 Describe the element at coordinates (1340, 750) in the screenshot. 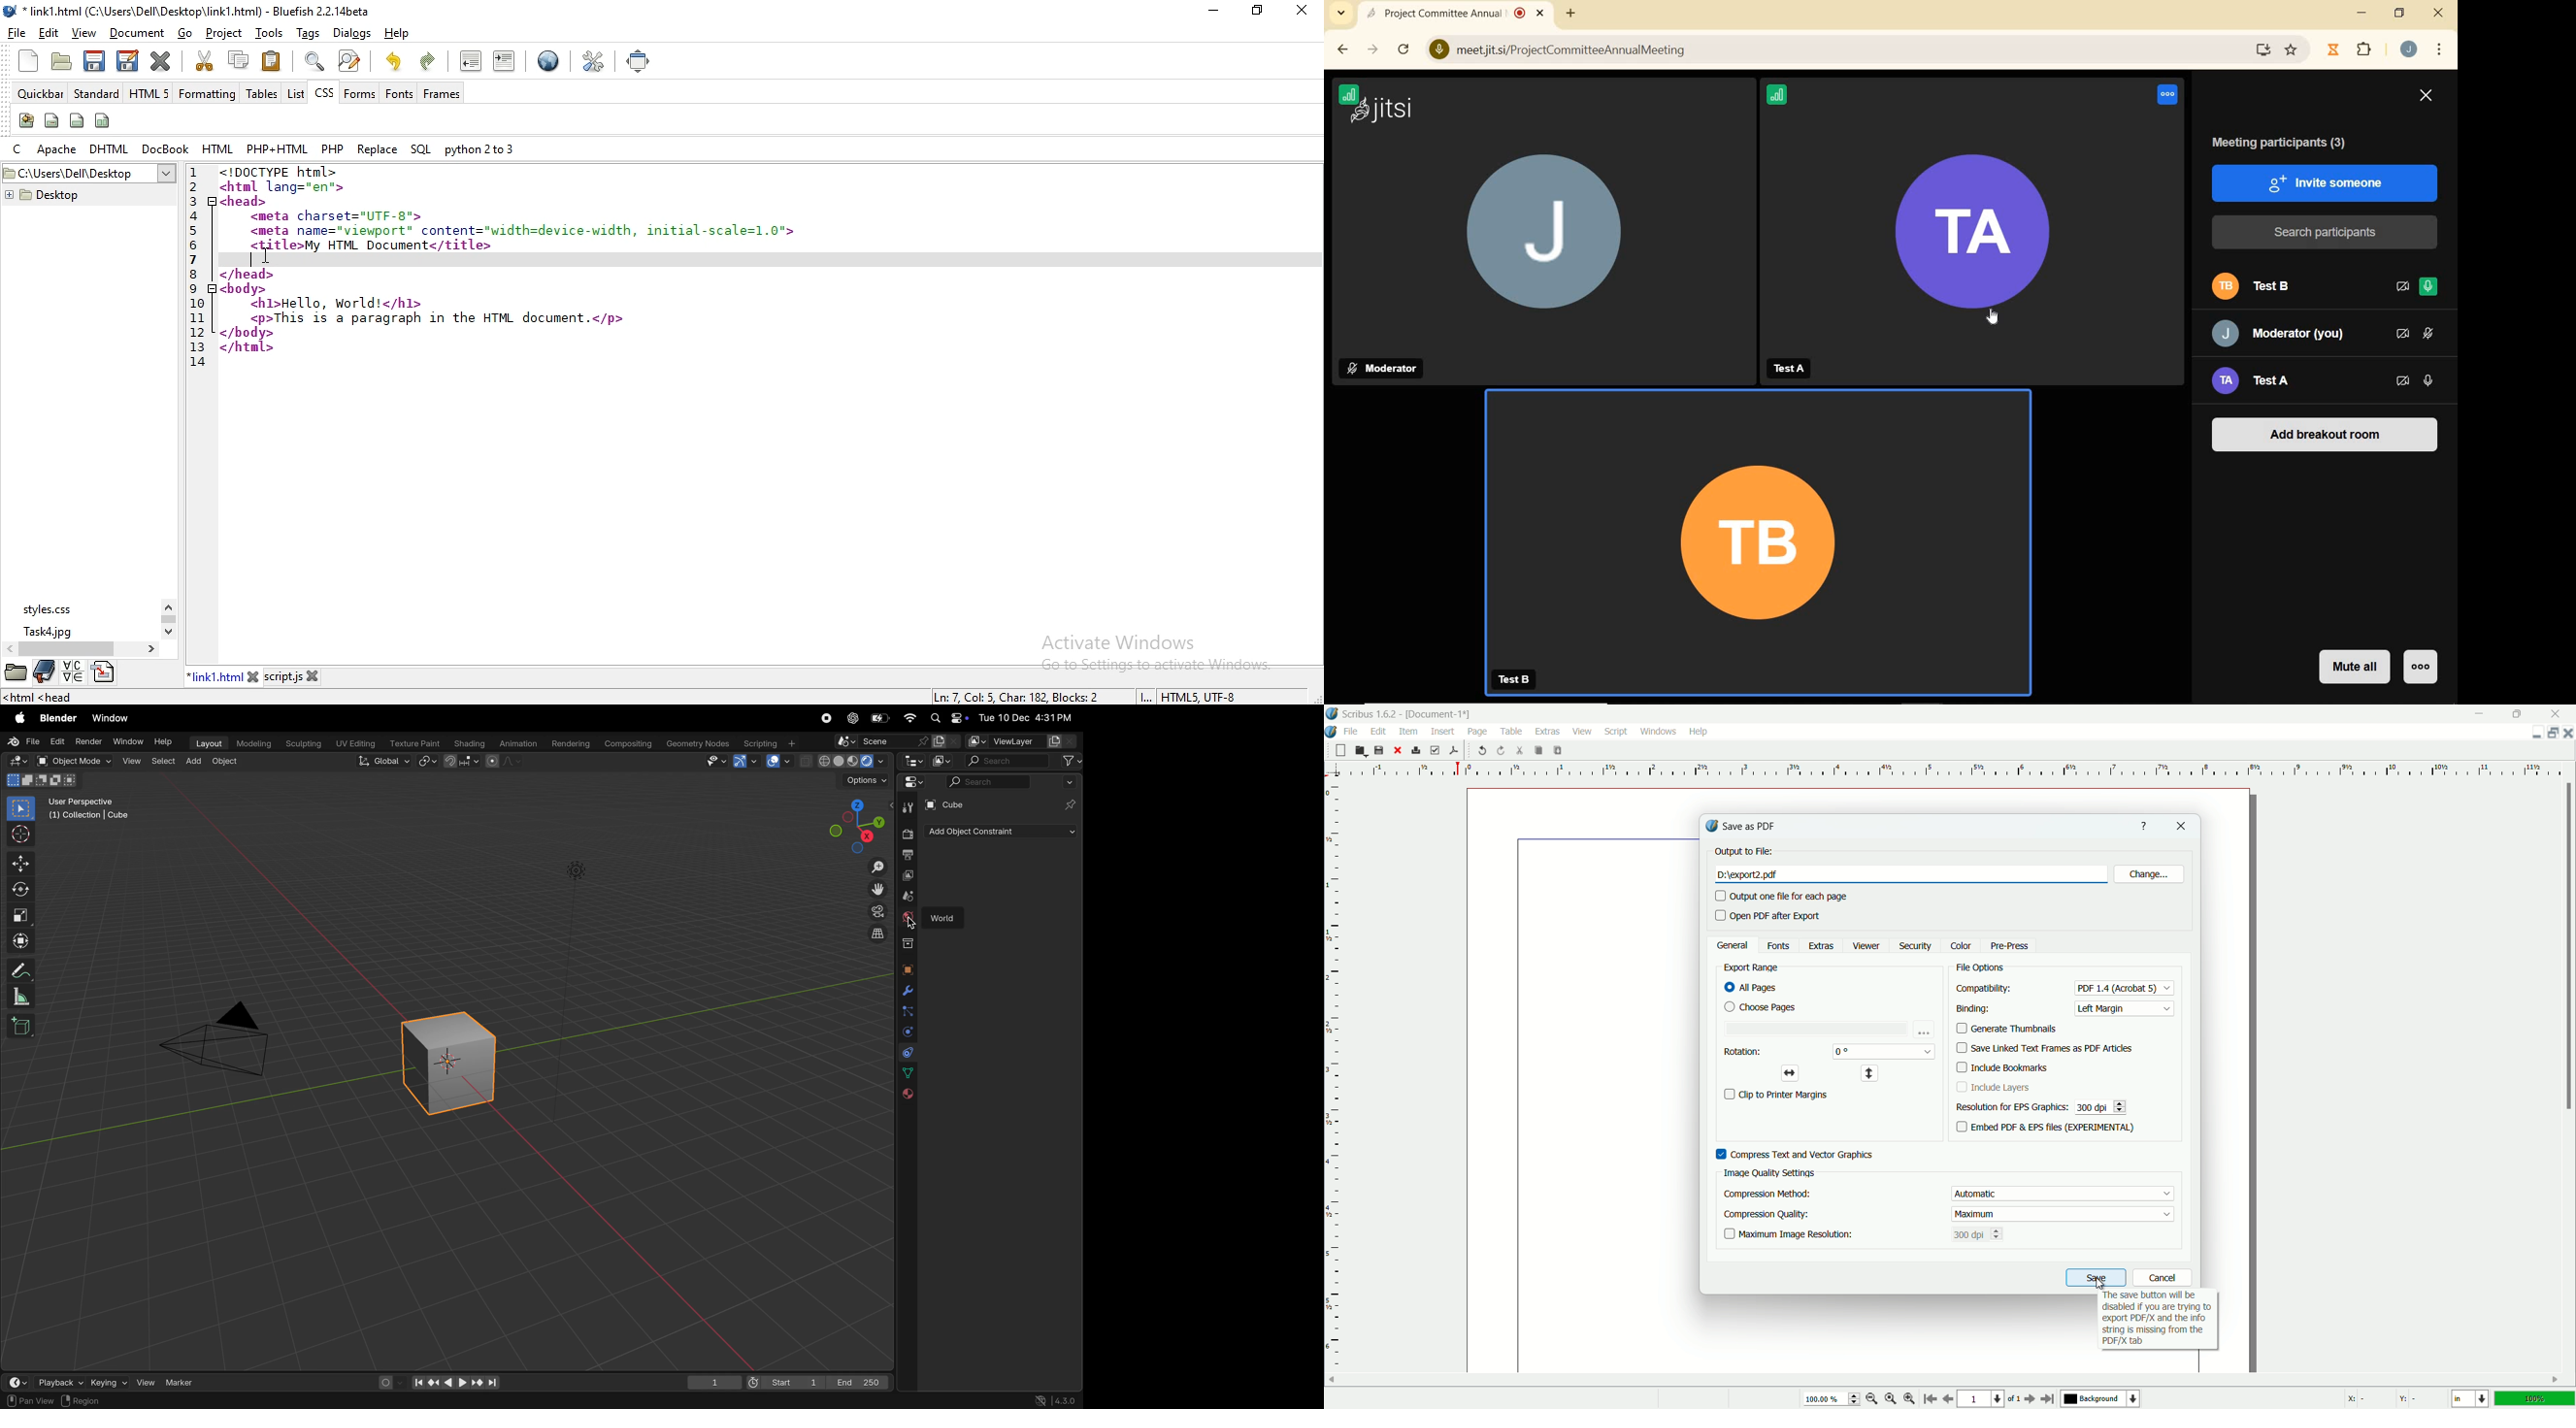

I see `new file` at that location.